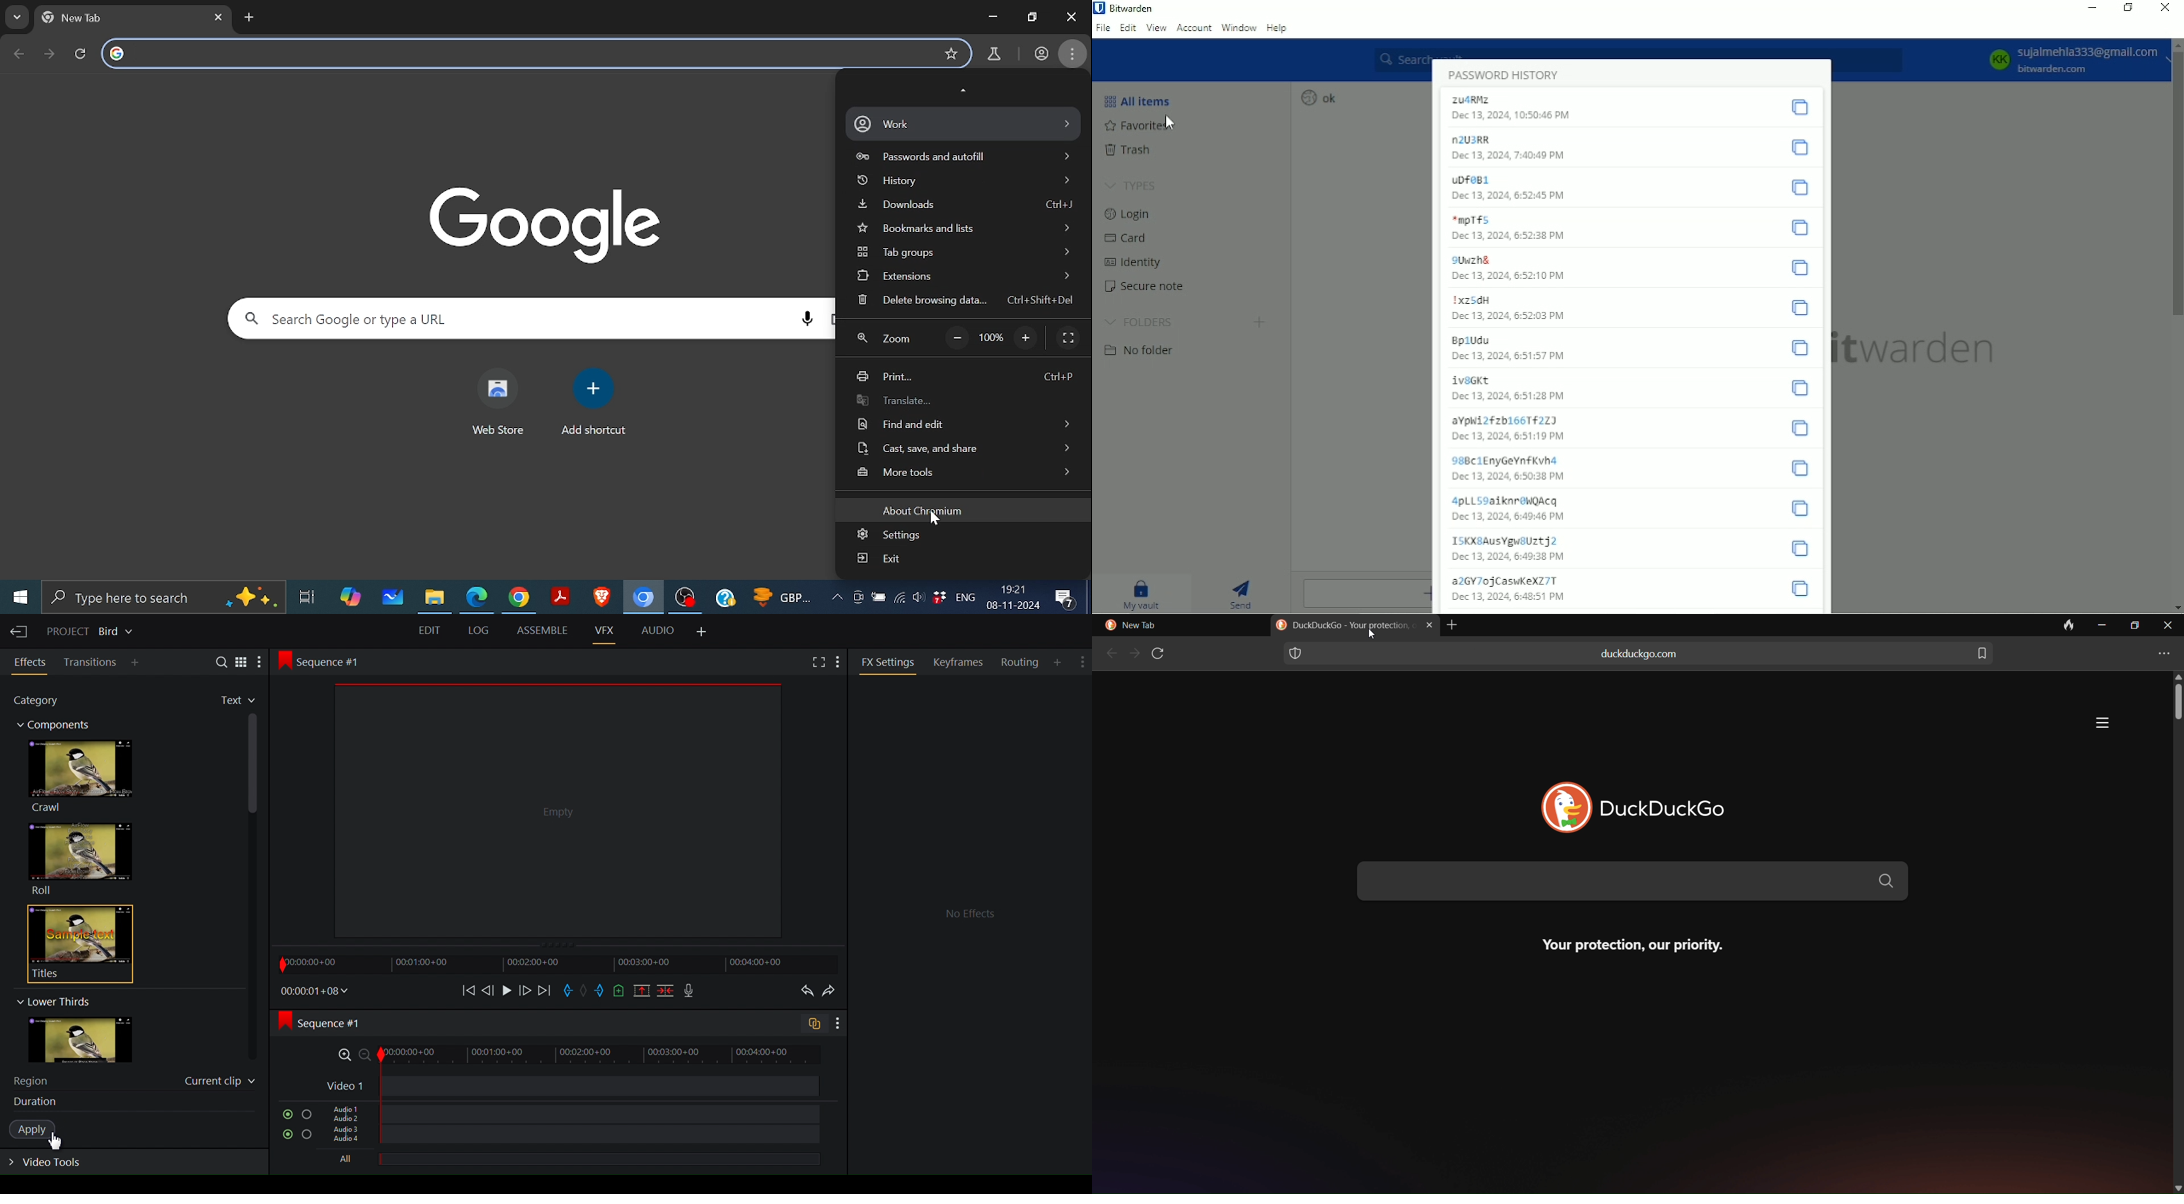 The image size is (2184, 1204). What do you see at coordinates (477, 596) in the screenshot?
I see `Microsoft edge` at bounding box center [477, 596].